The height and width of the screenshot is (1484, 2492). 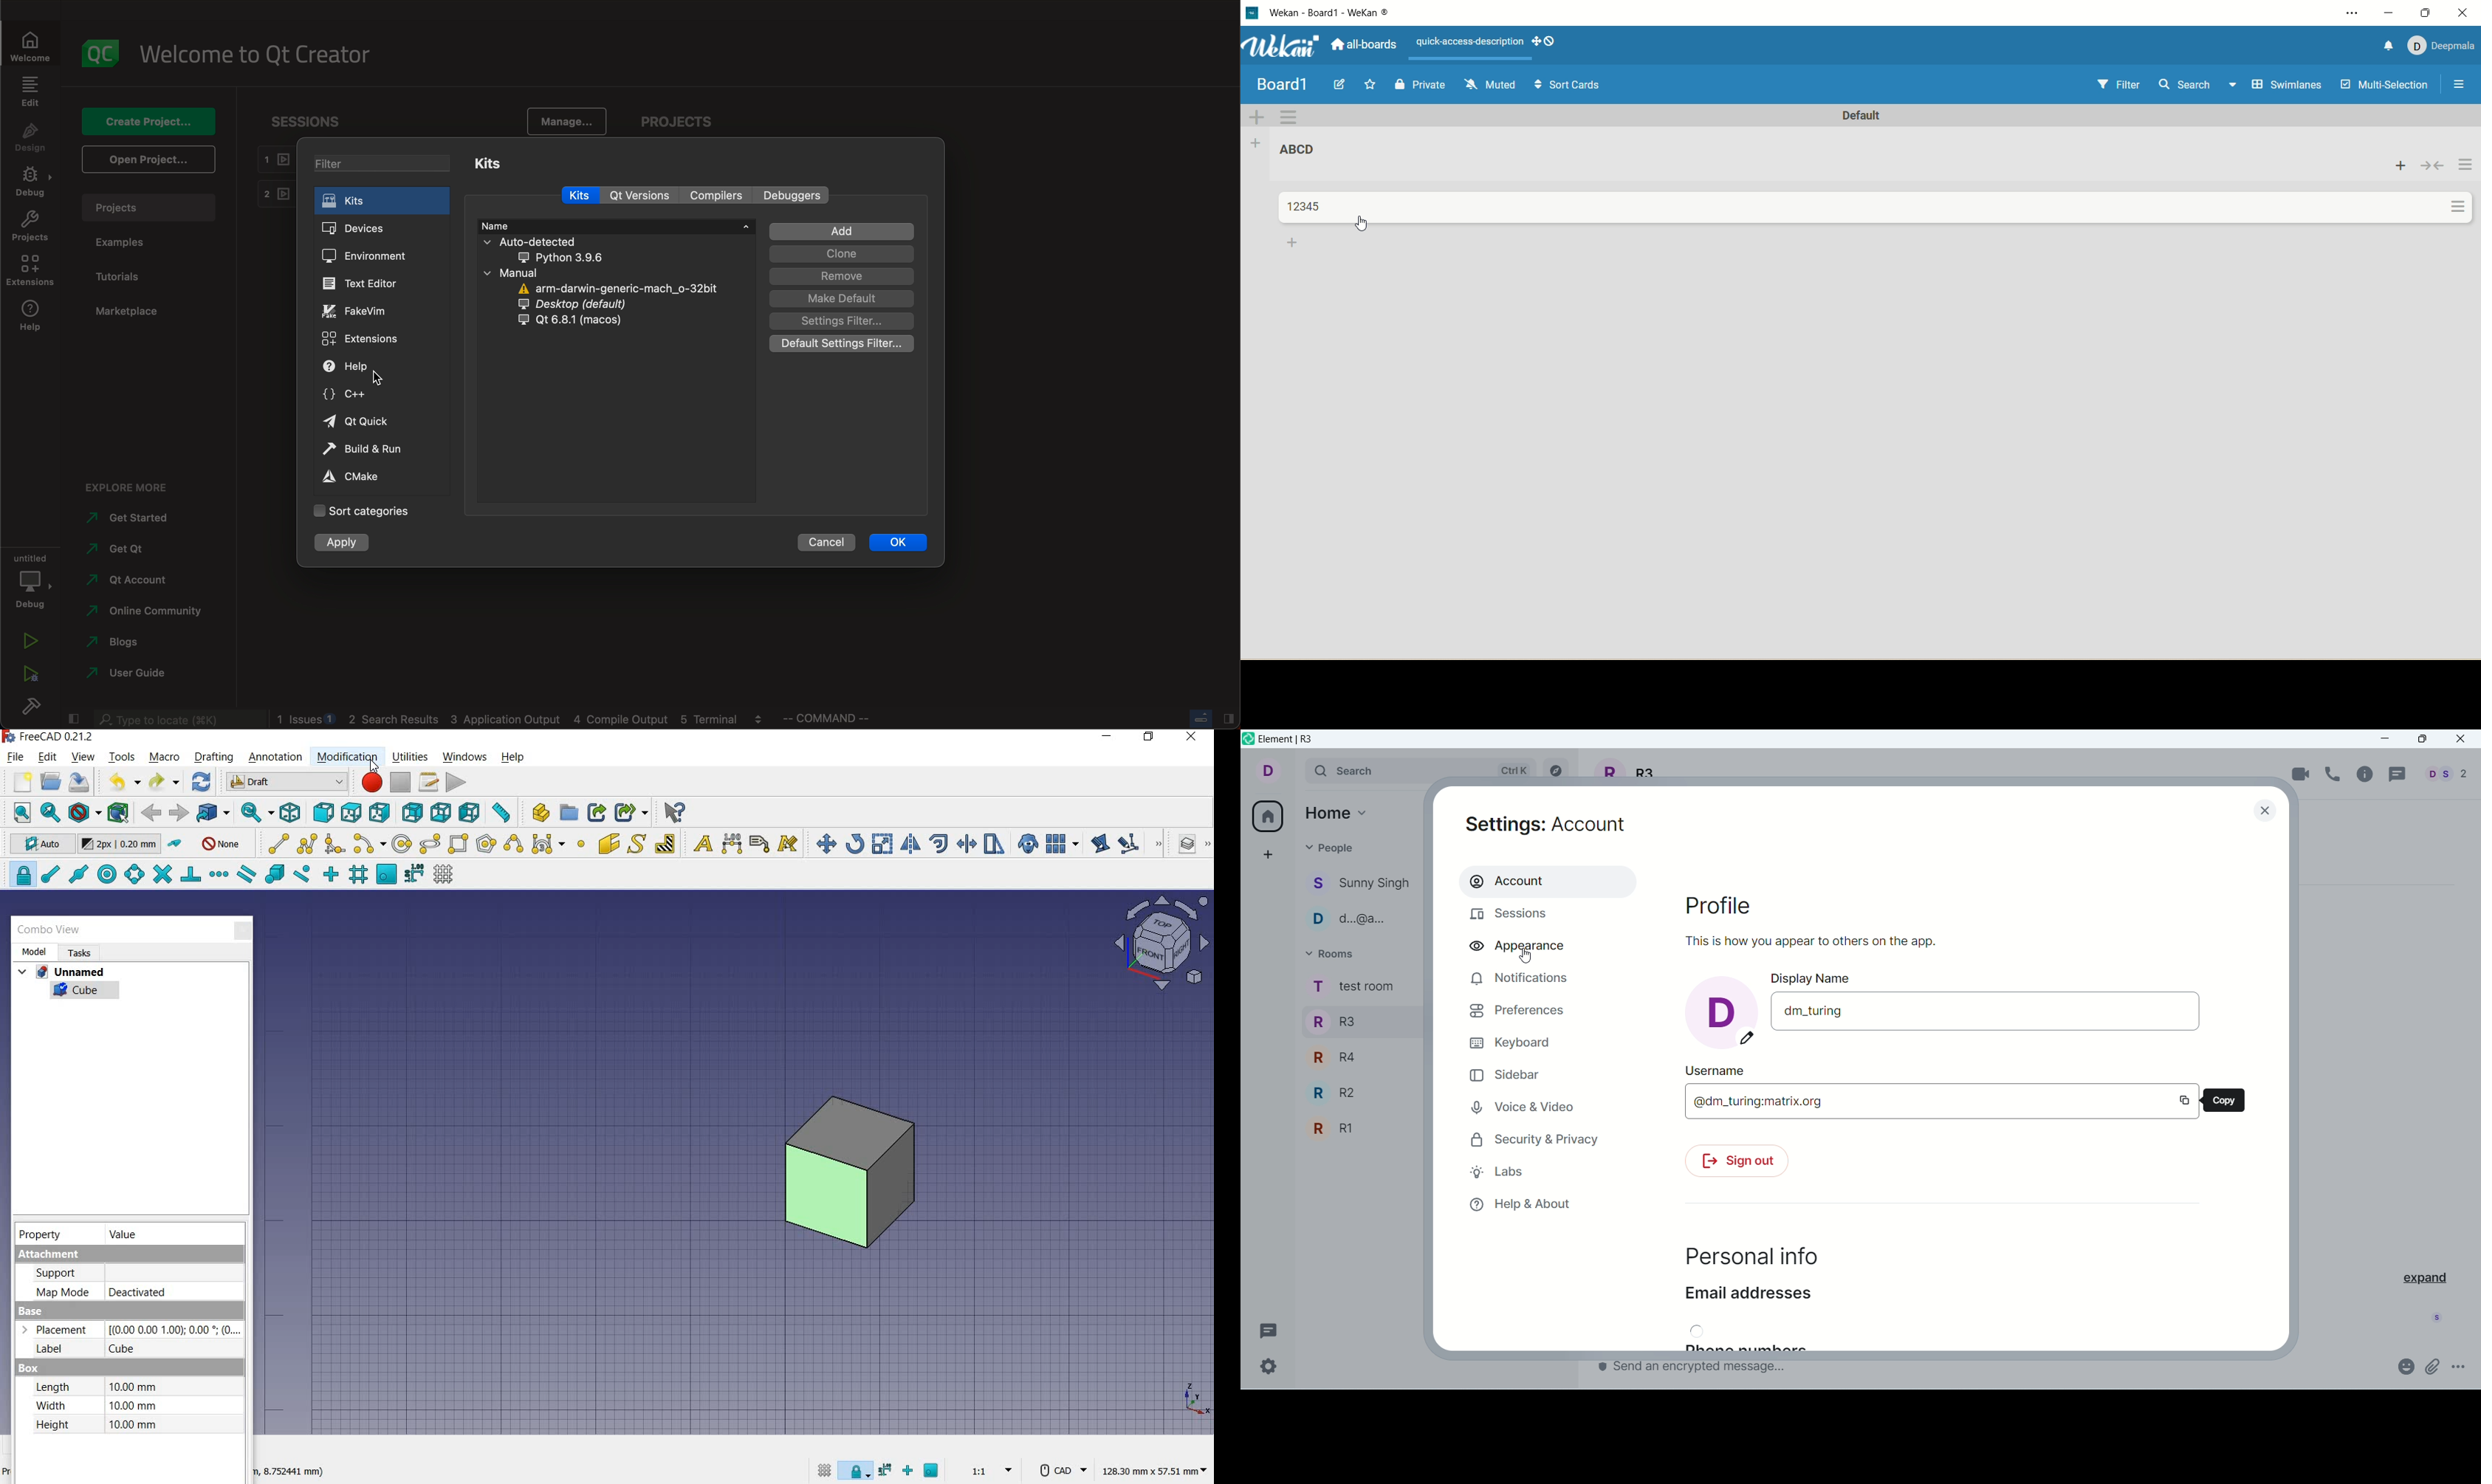 I want to click on settings, so click(x=1549, y=826).